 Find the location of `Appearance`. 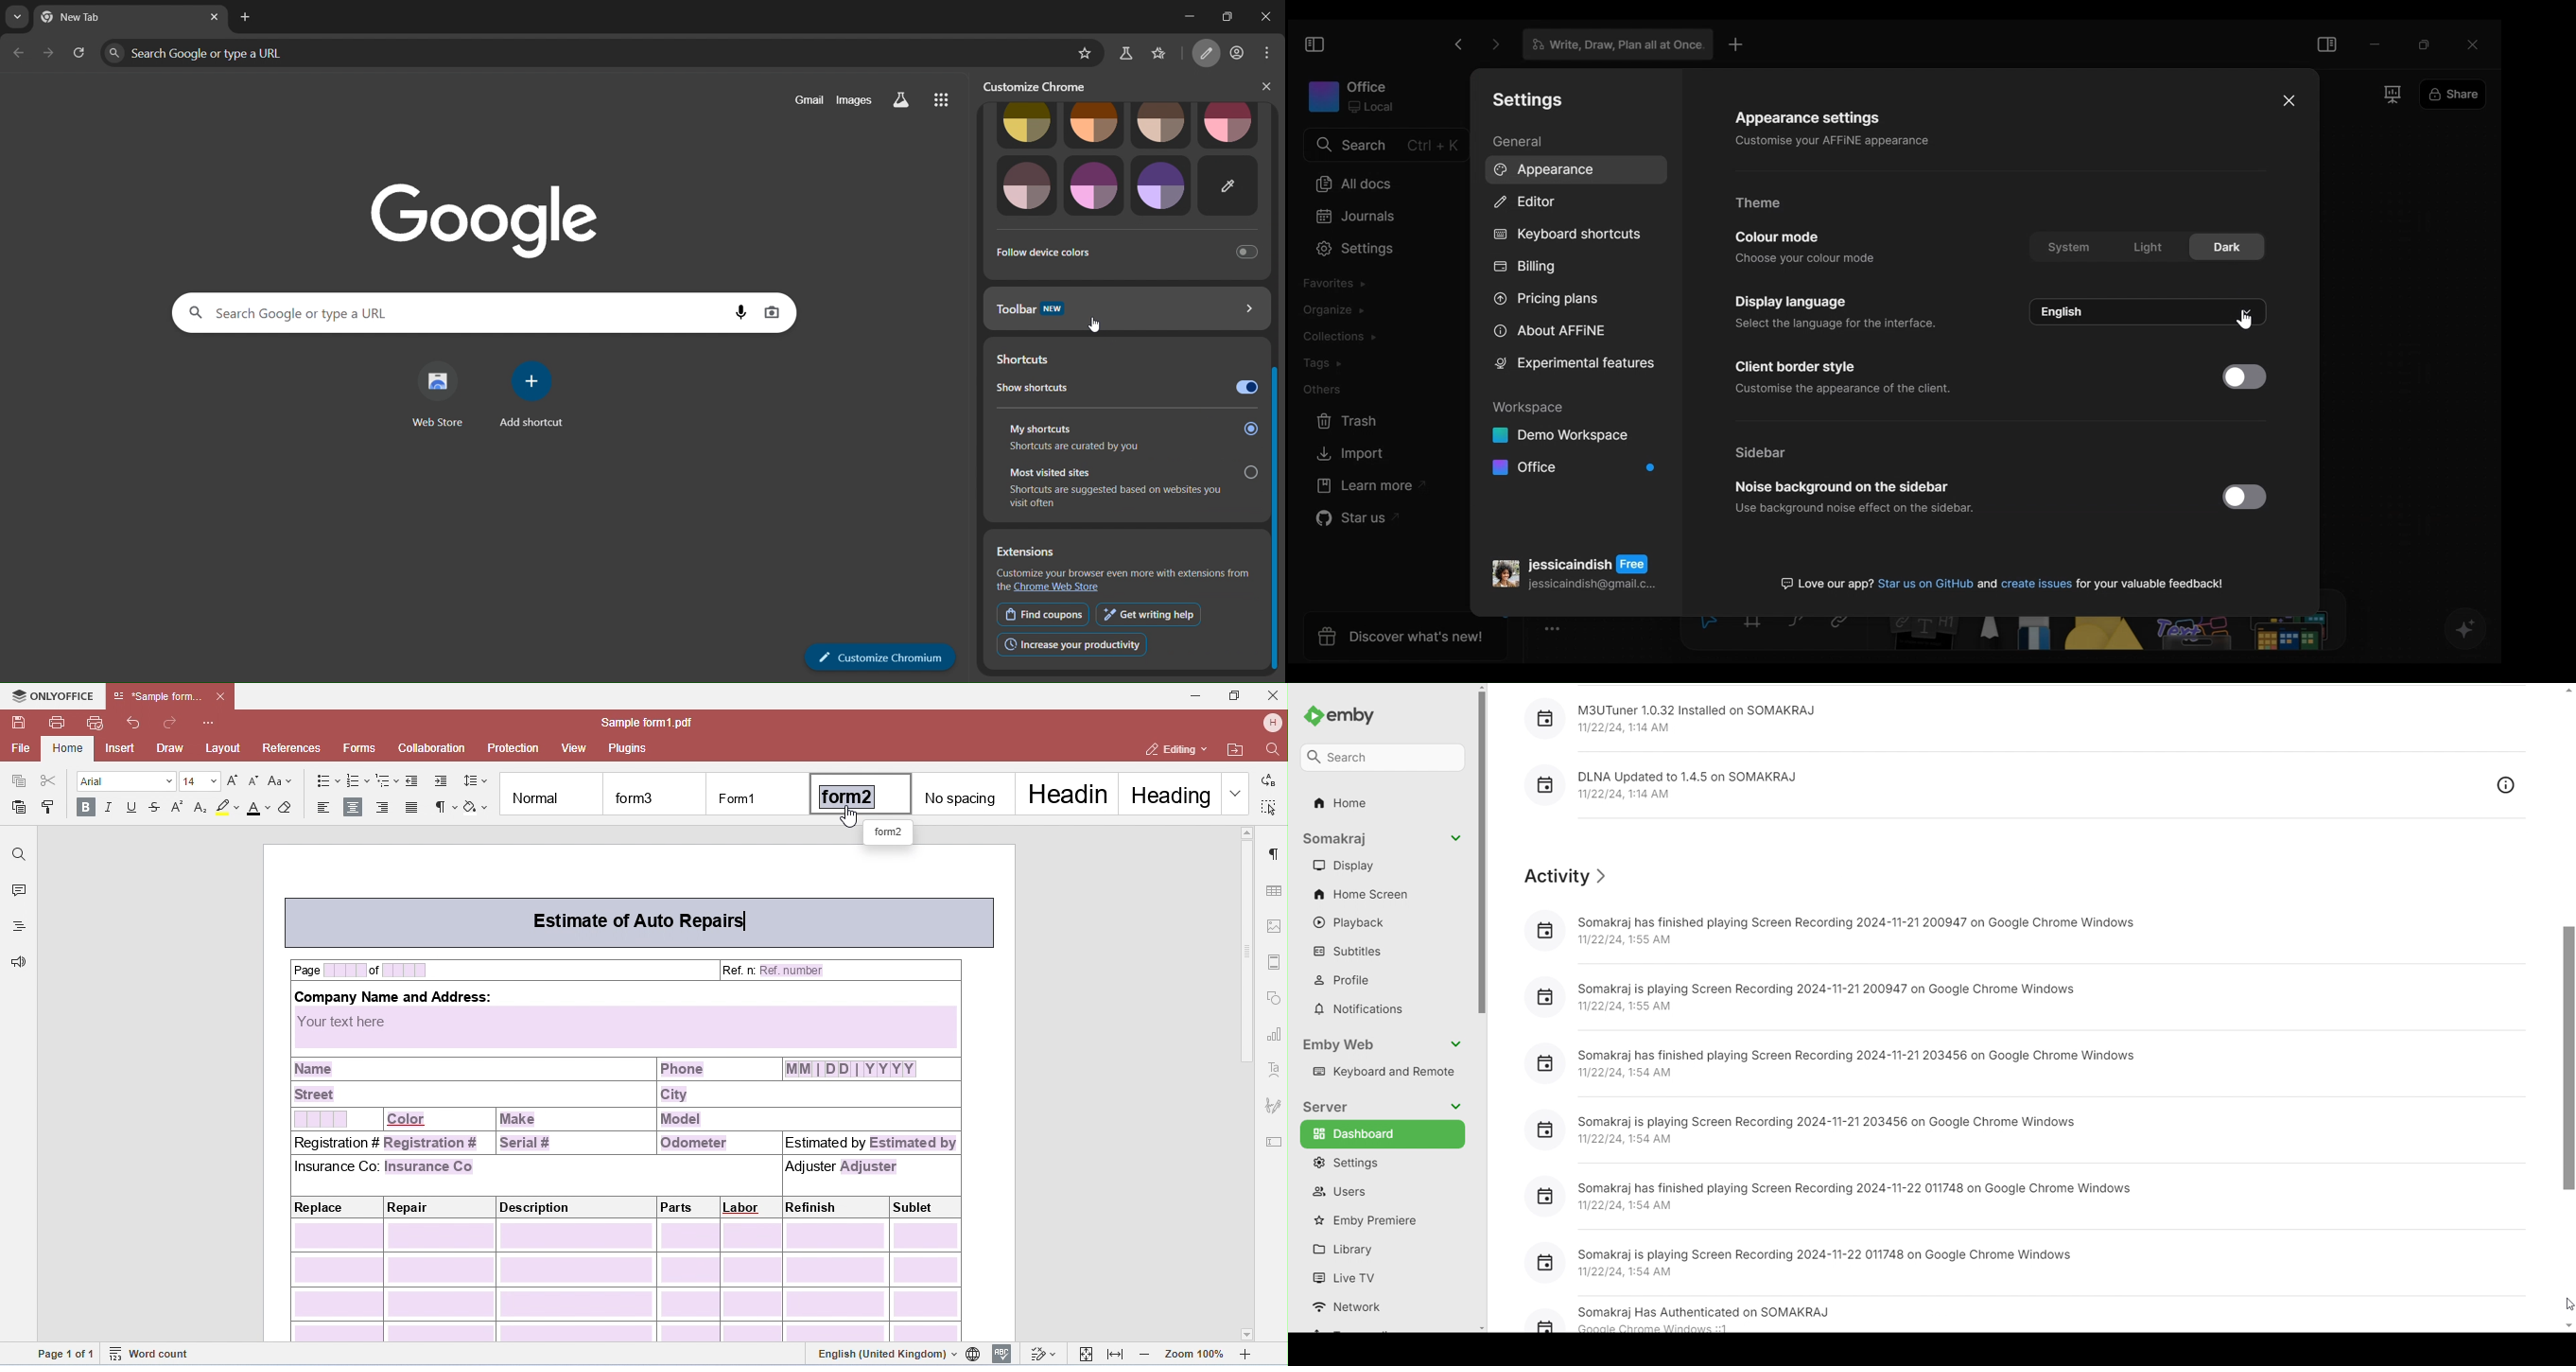

Appearance is located at coordinates (1572, 169).